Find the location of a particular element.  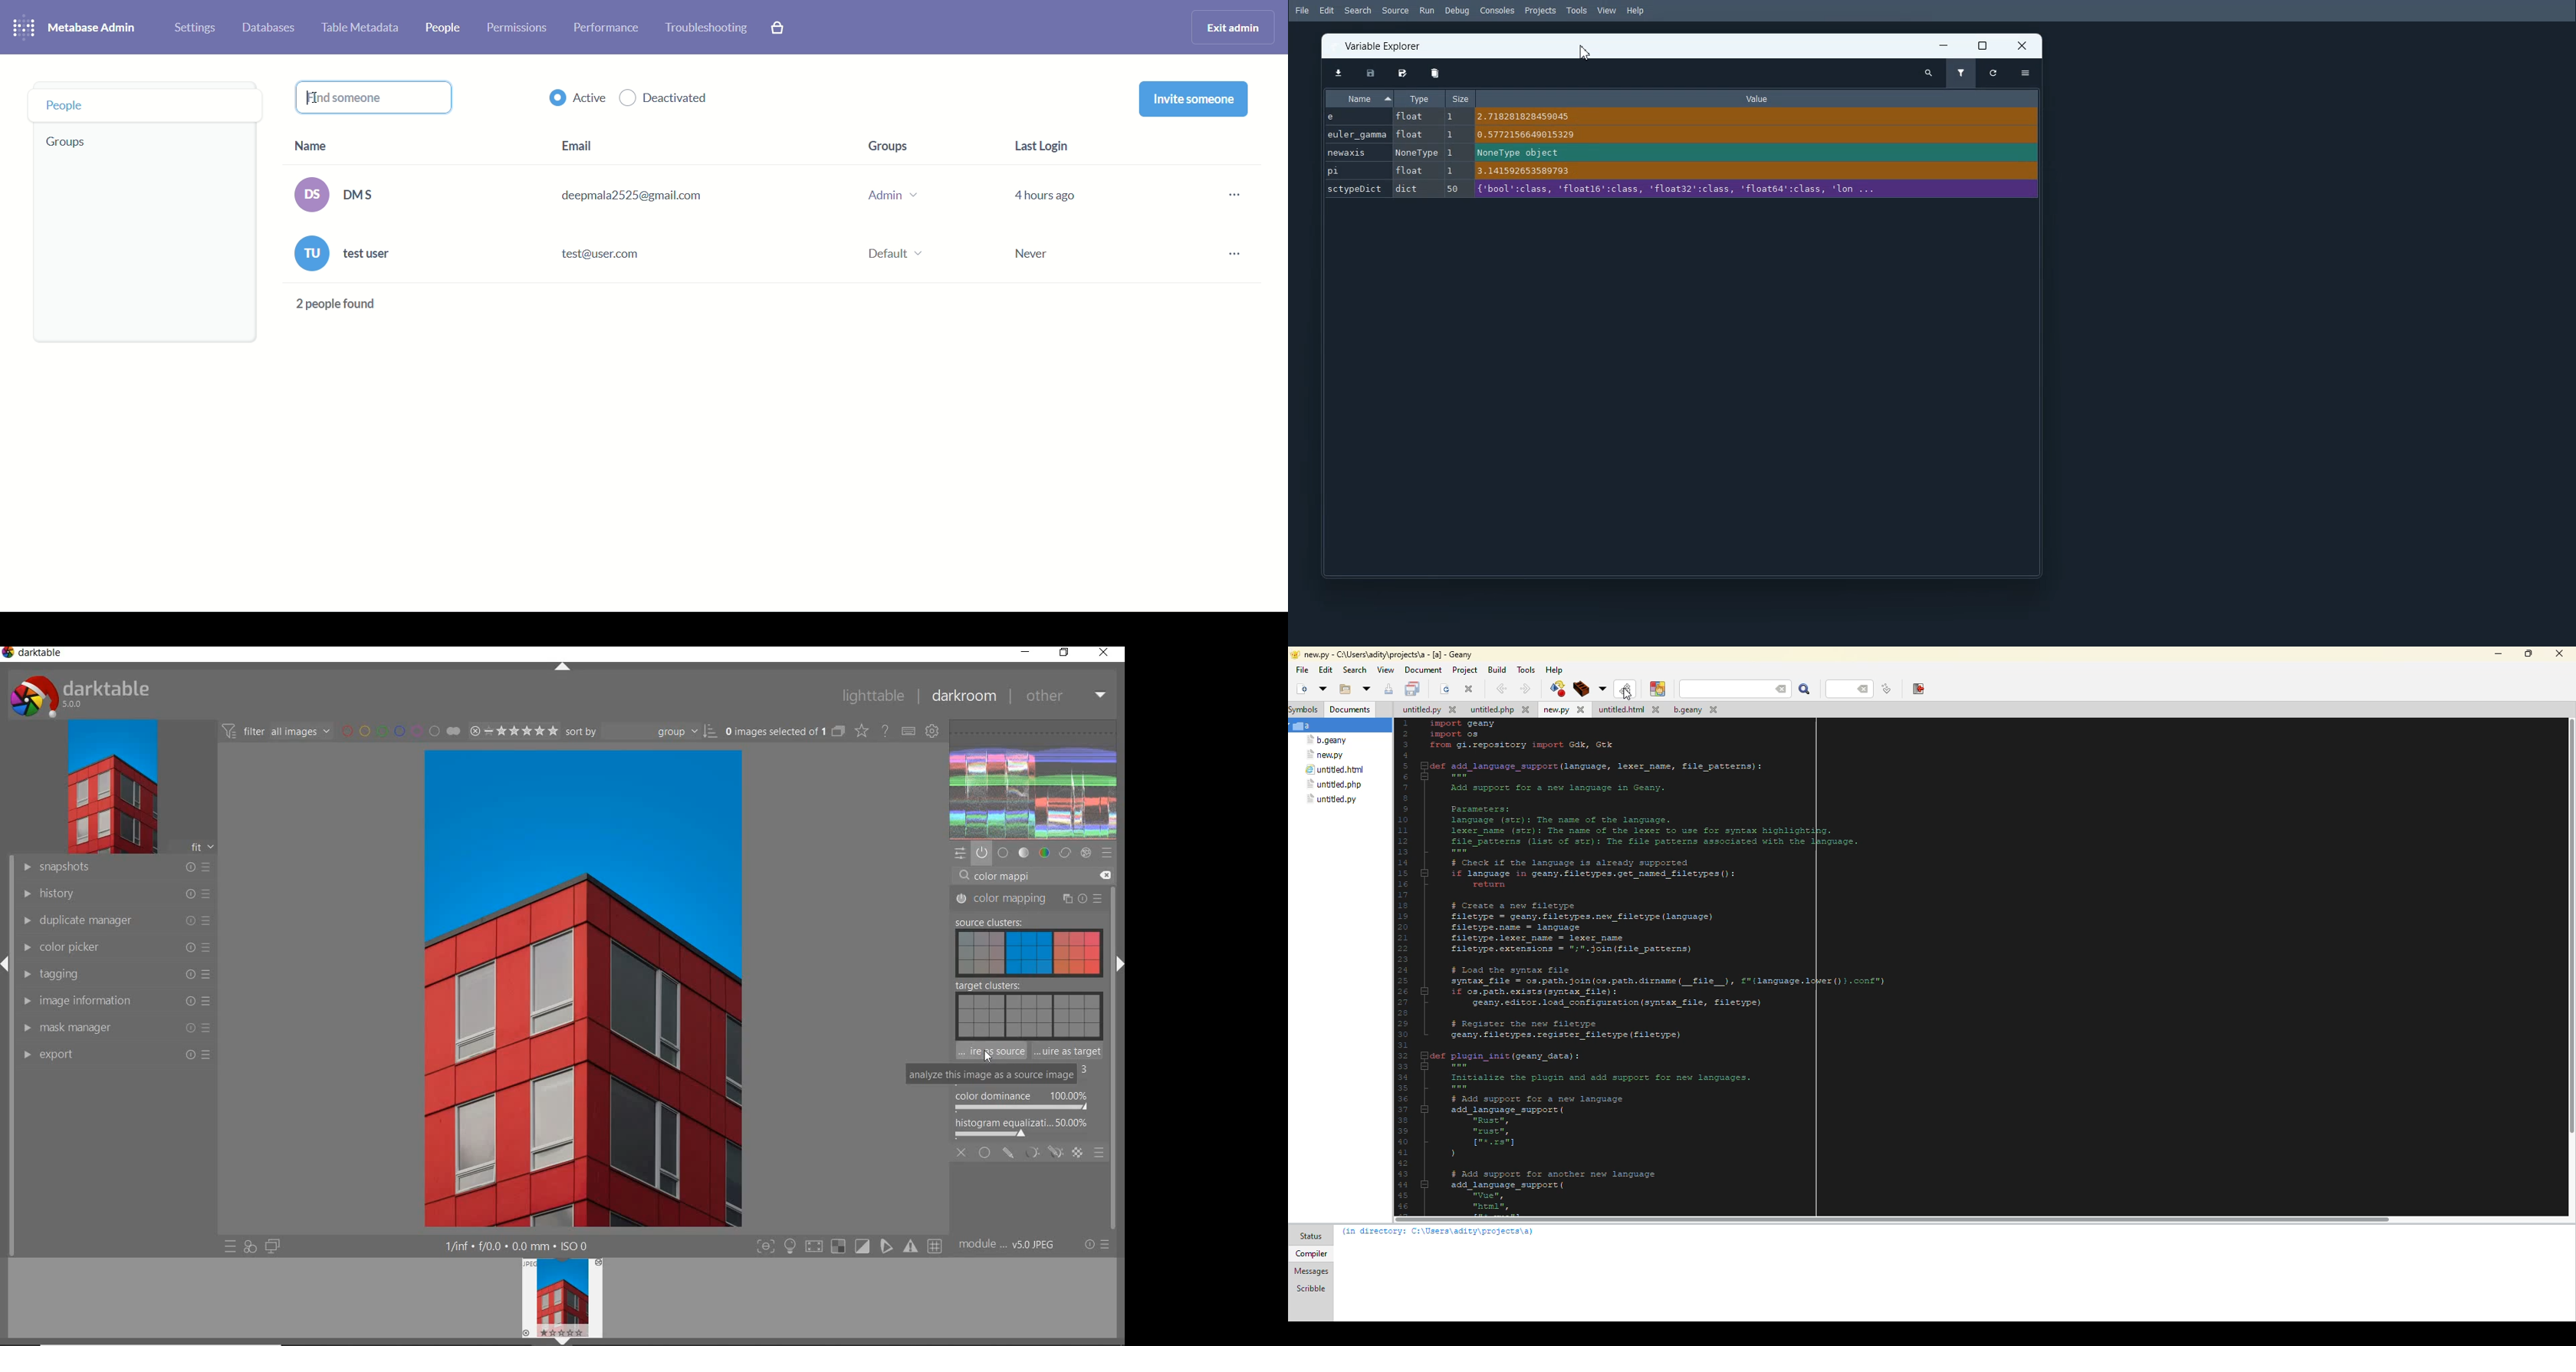

show only active module is located at coordinates (982, 854).